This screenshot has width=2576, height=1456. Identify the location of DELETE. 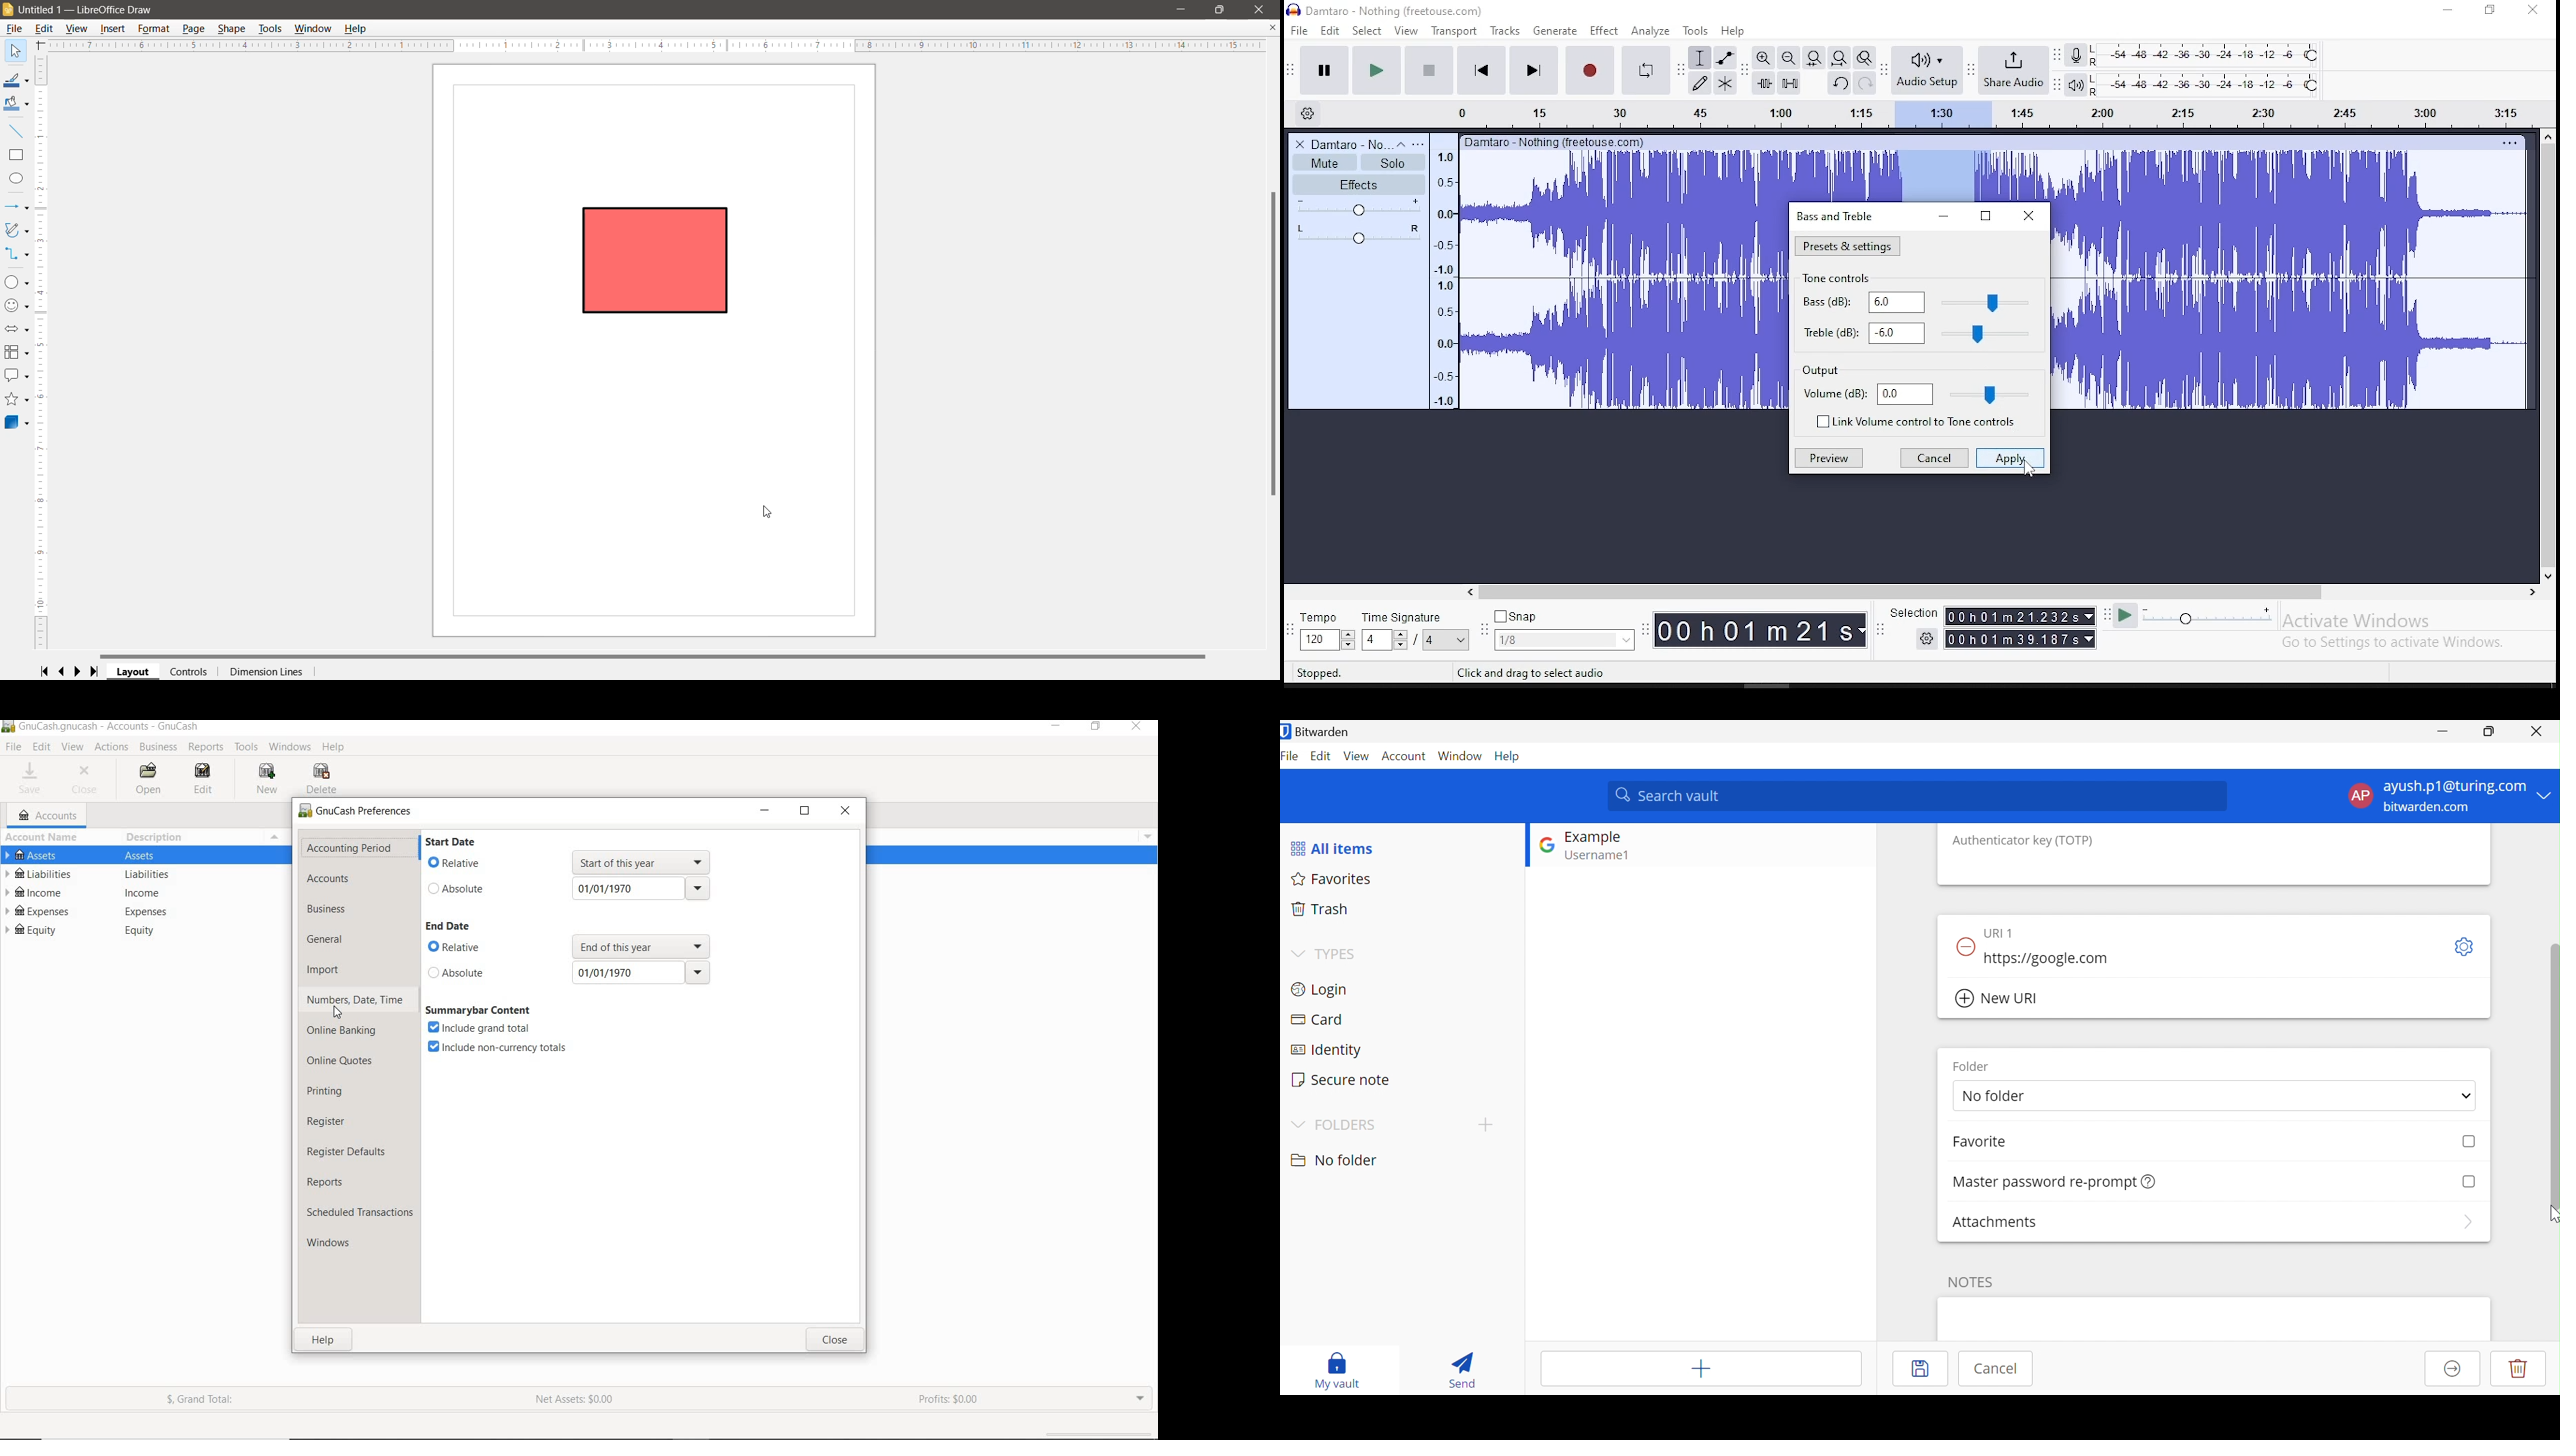
(324, 779).